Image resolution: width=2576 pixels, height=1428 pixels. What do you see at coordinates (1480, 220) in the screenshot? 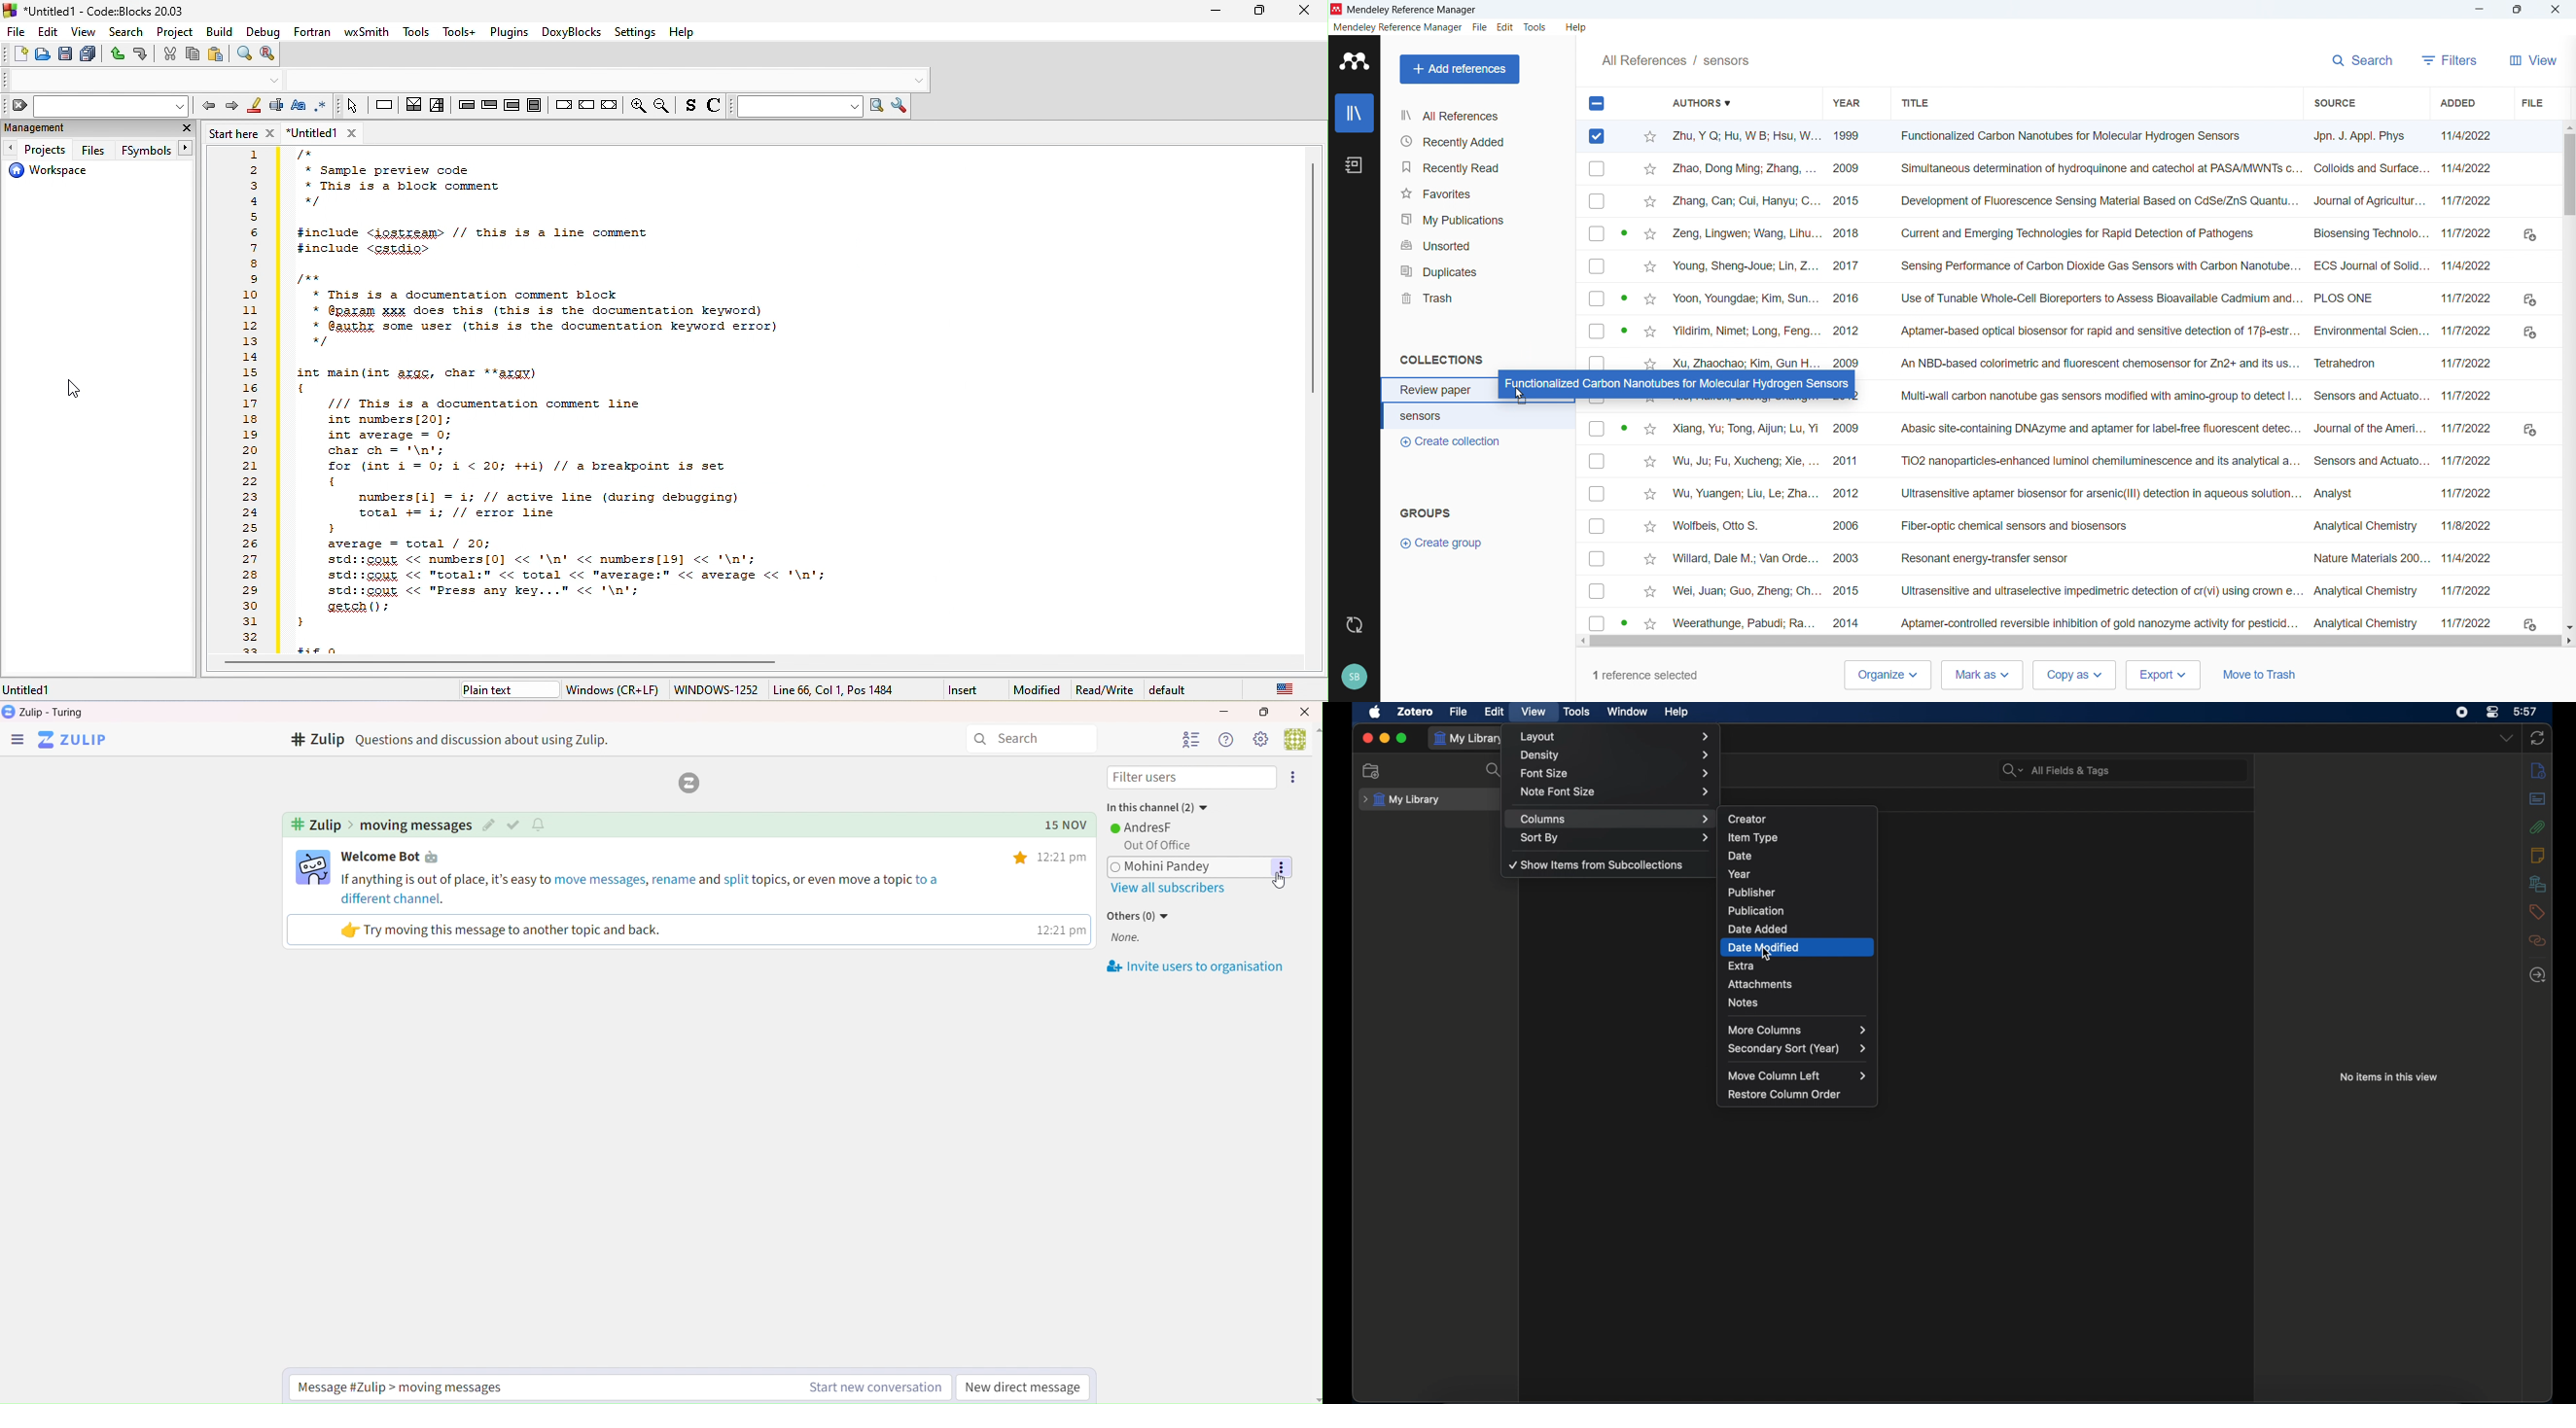
I see `Publications ` at bounding box center [1480, 220].